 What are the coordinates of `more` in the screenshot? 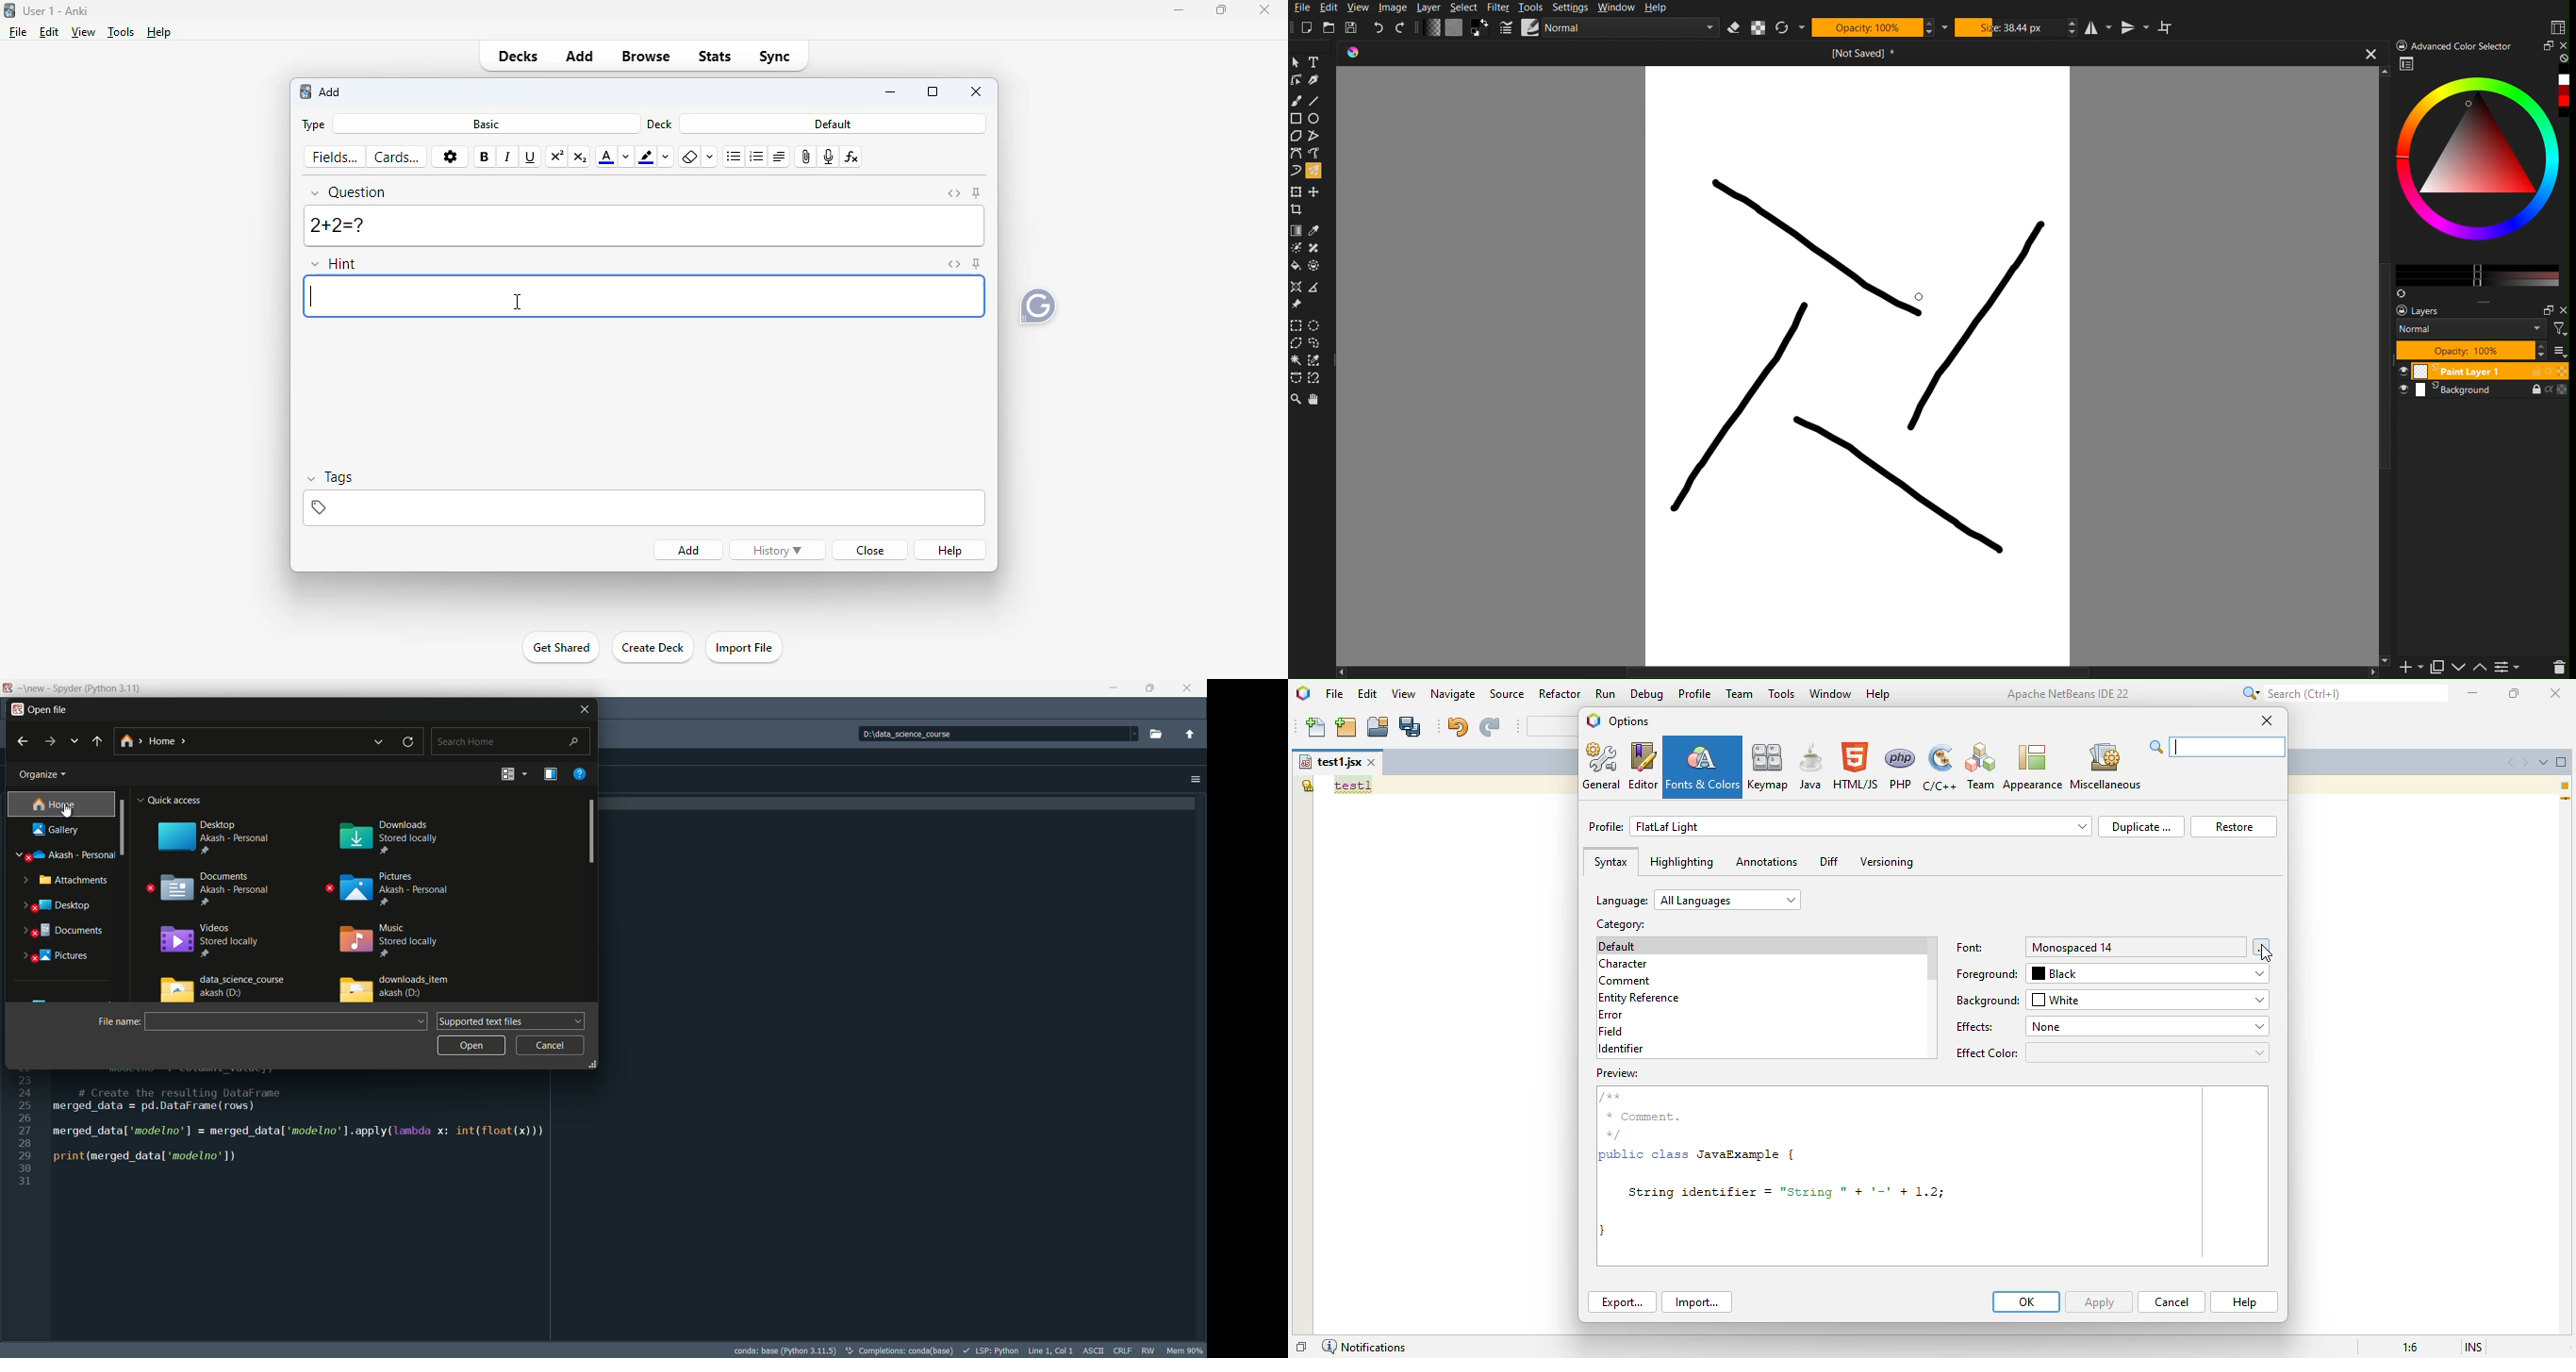 It's located at (2561, 352).